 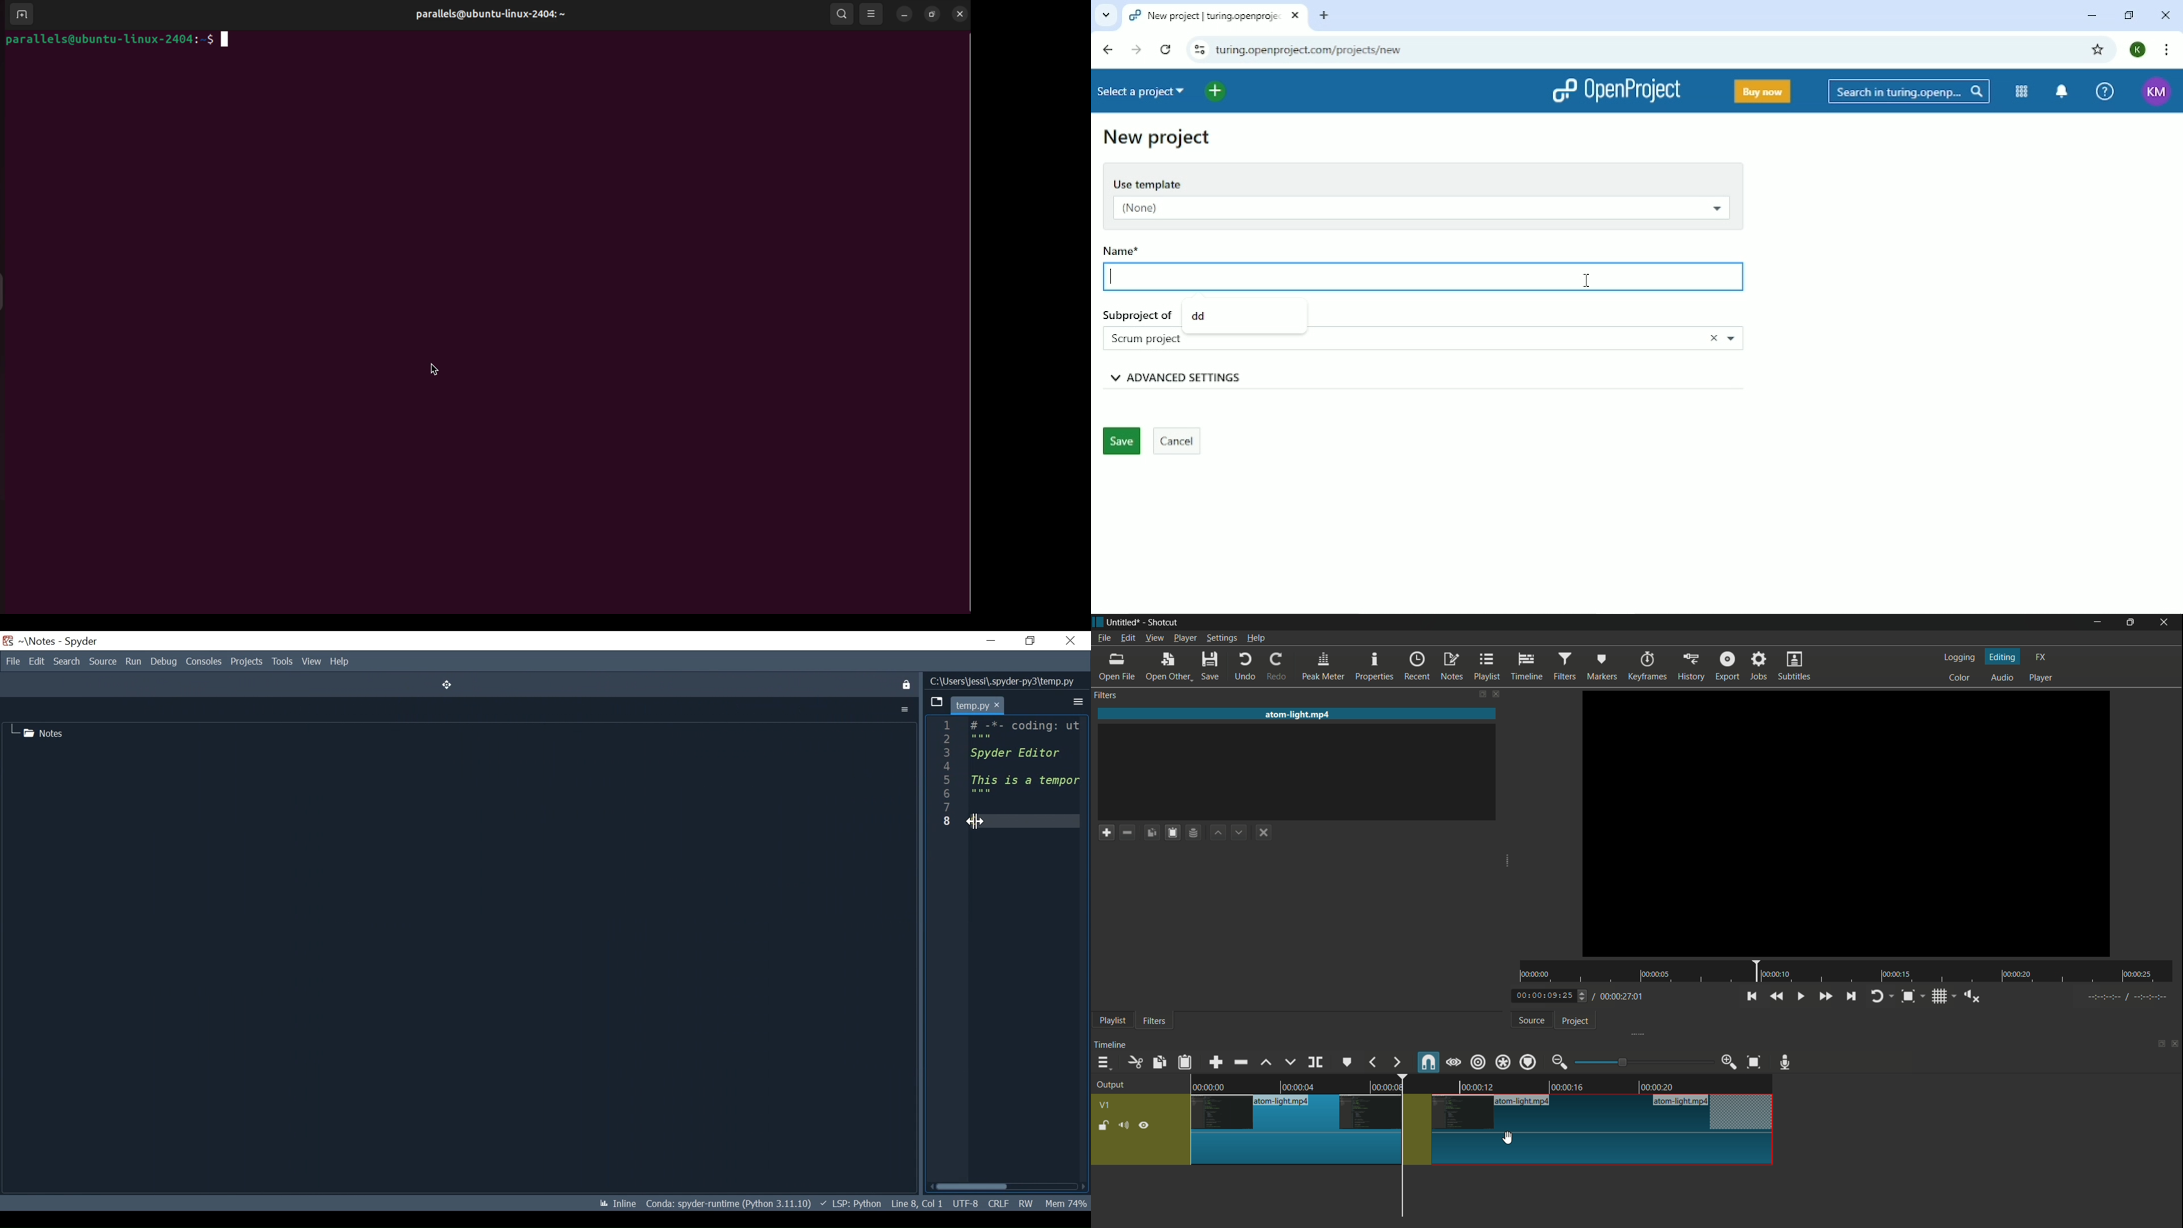 I want to click on source, so click(x=1532, y=1020).